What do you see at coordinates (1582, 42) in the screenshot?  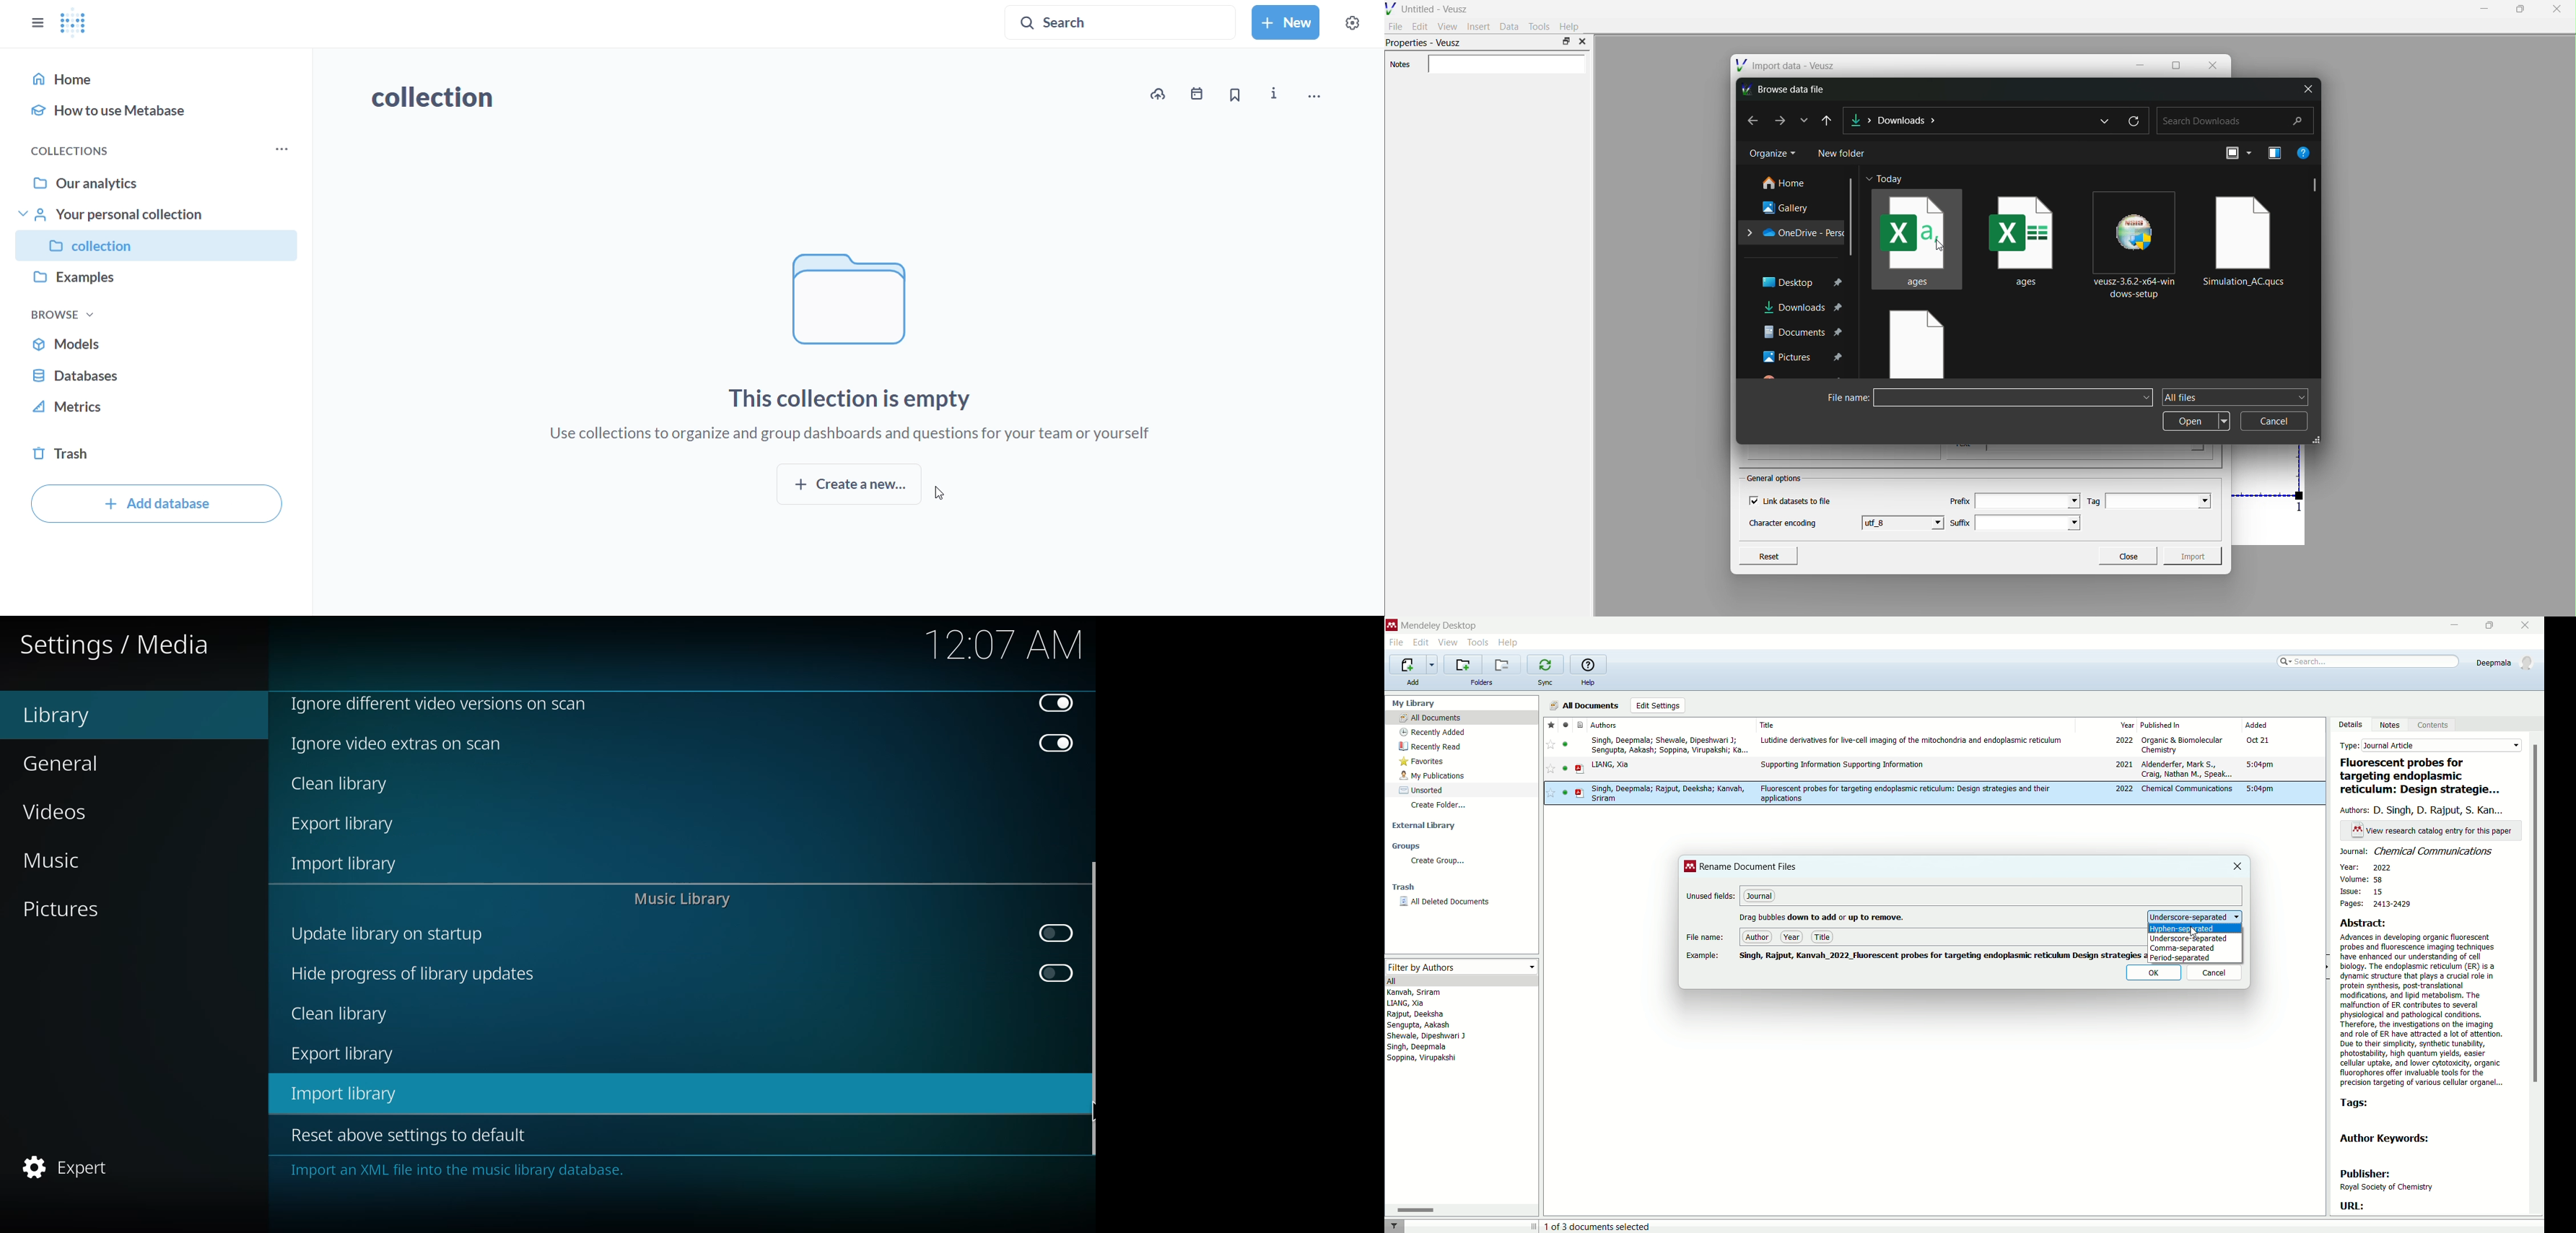 I see `close` at bounding box center [1582, 42].